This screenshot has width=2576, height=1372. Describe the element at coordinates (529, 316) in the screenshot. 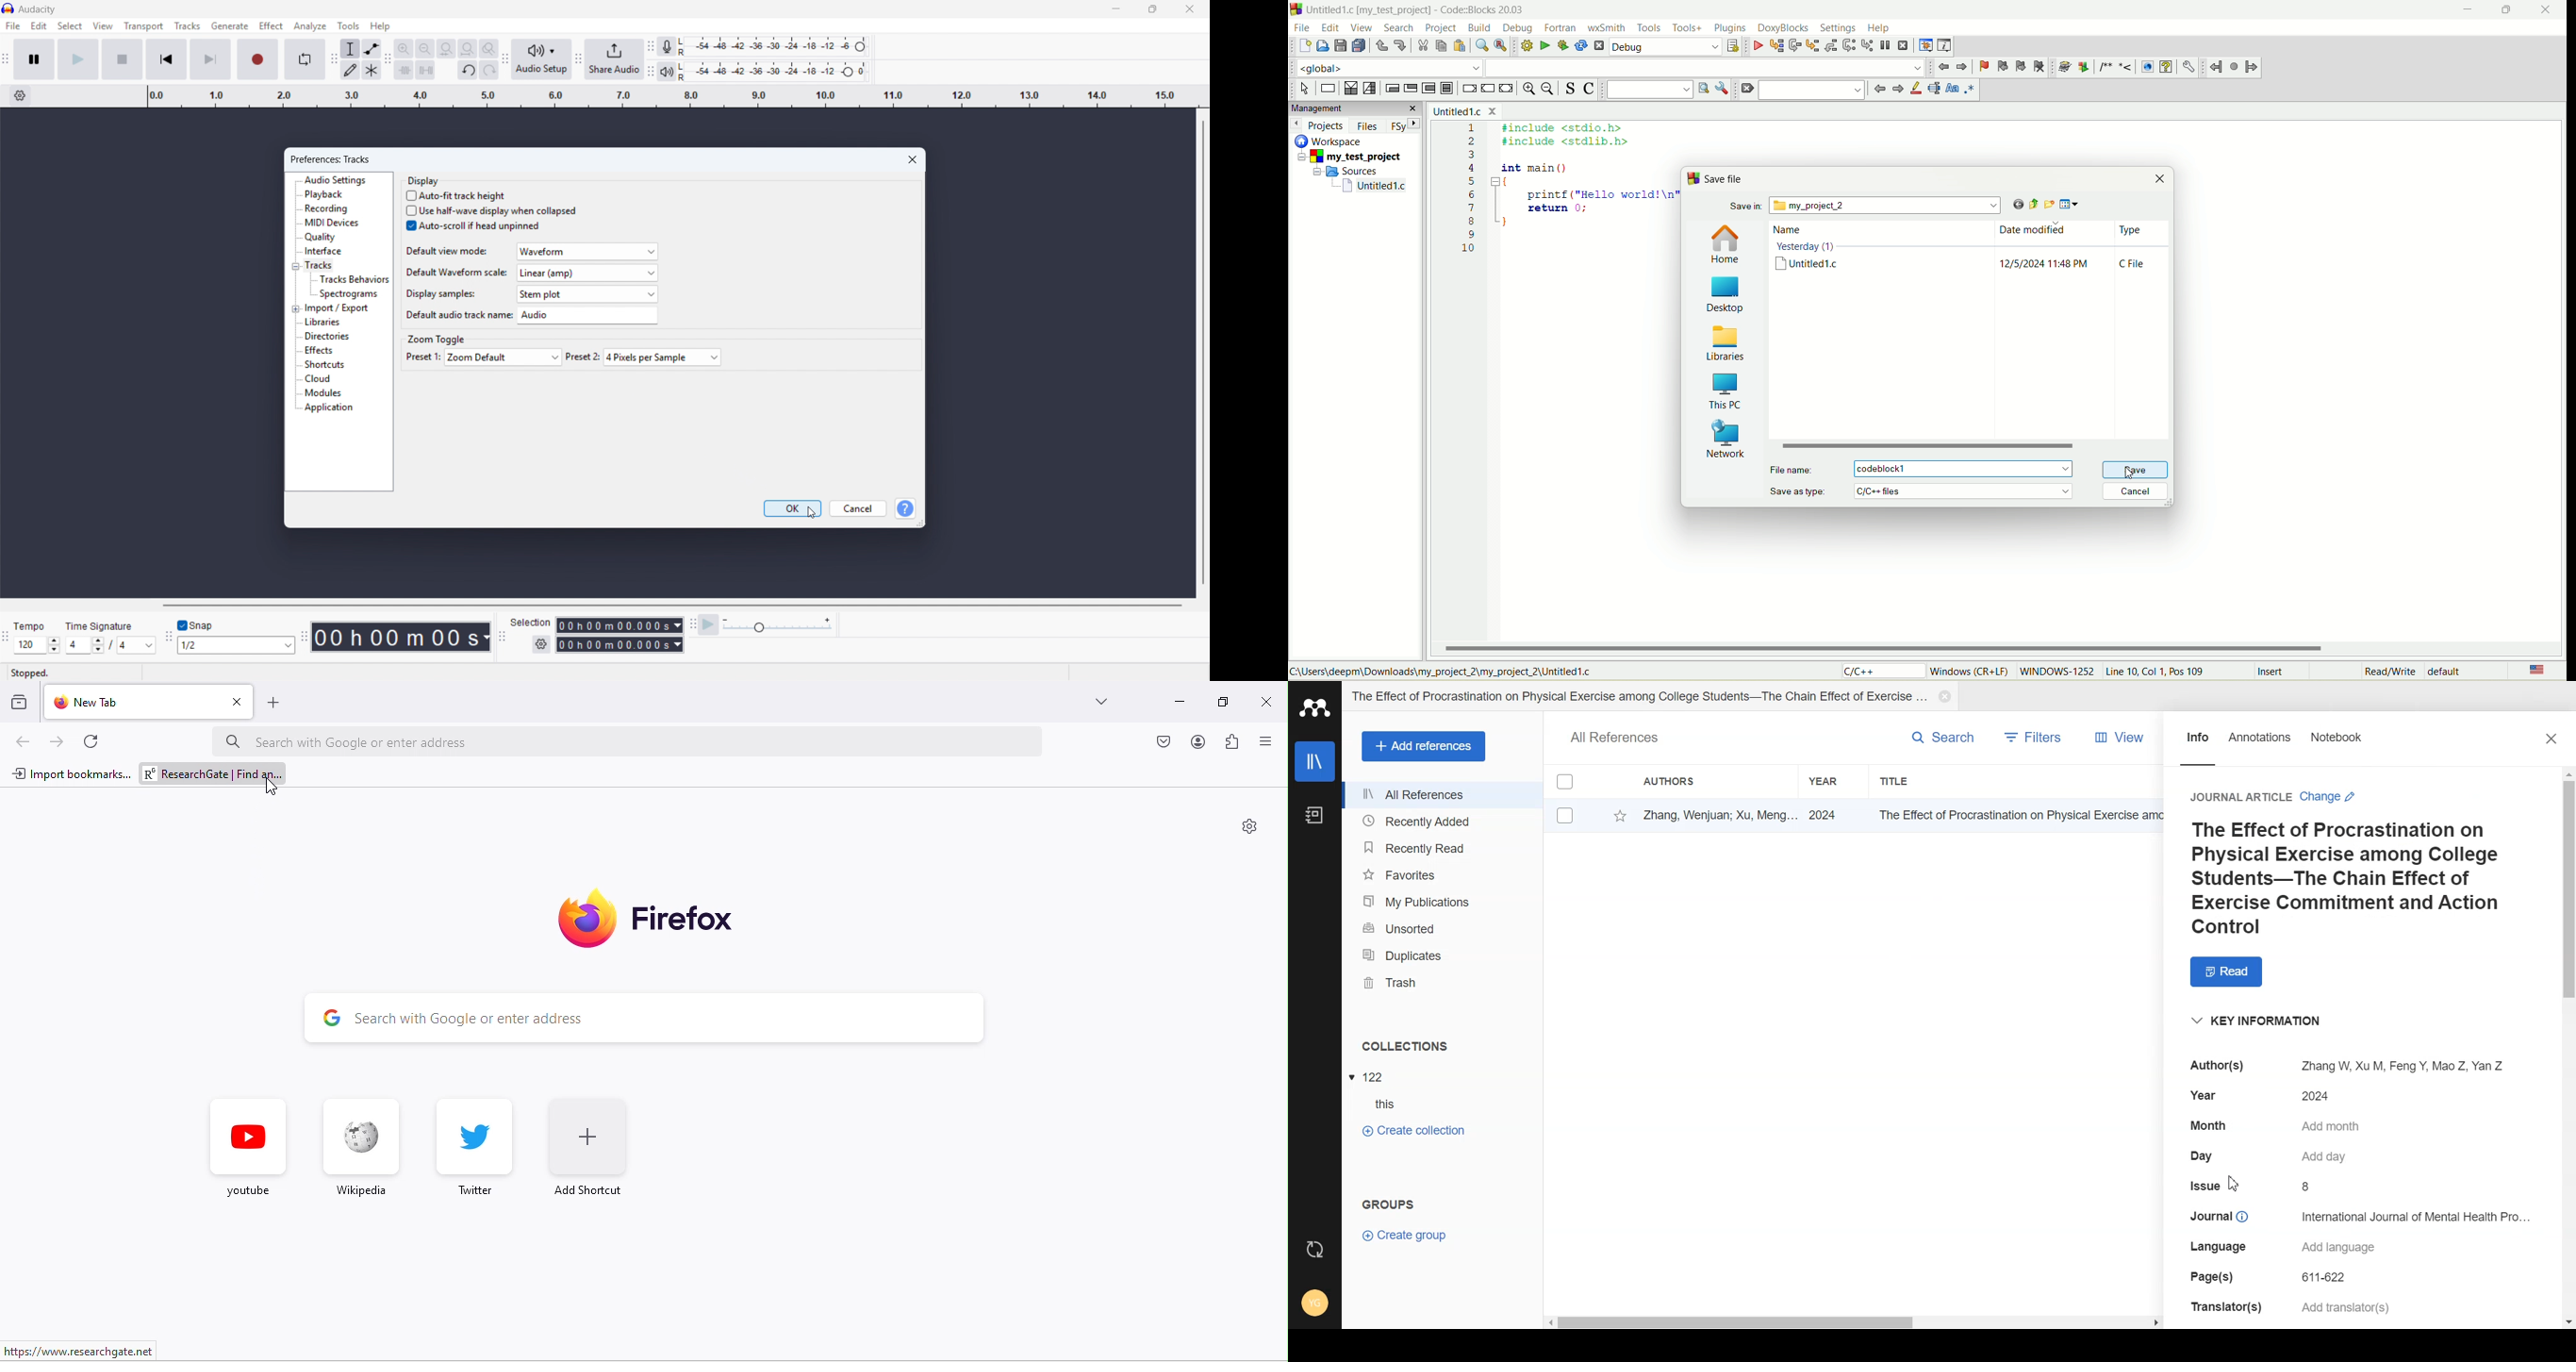

I see `device audio track name` at that location.